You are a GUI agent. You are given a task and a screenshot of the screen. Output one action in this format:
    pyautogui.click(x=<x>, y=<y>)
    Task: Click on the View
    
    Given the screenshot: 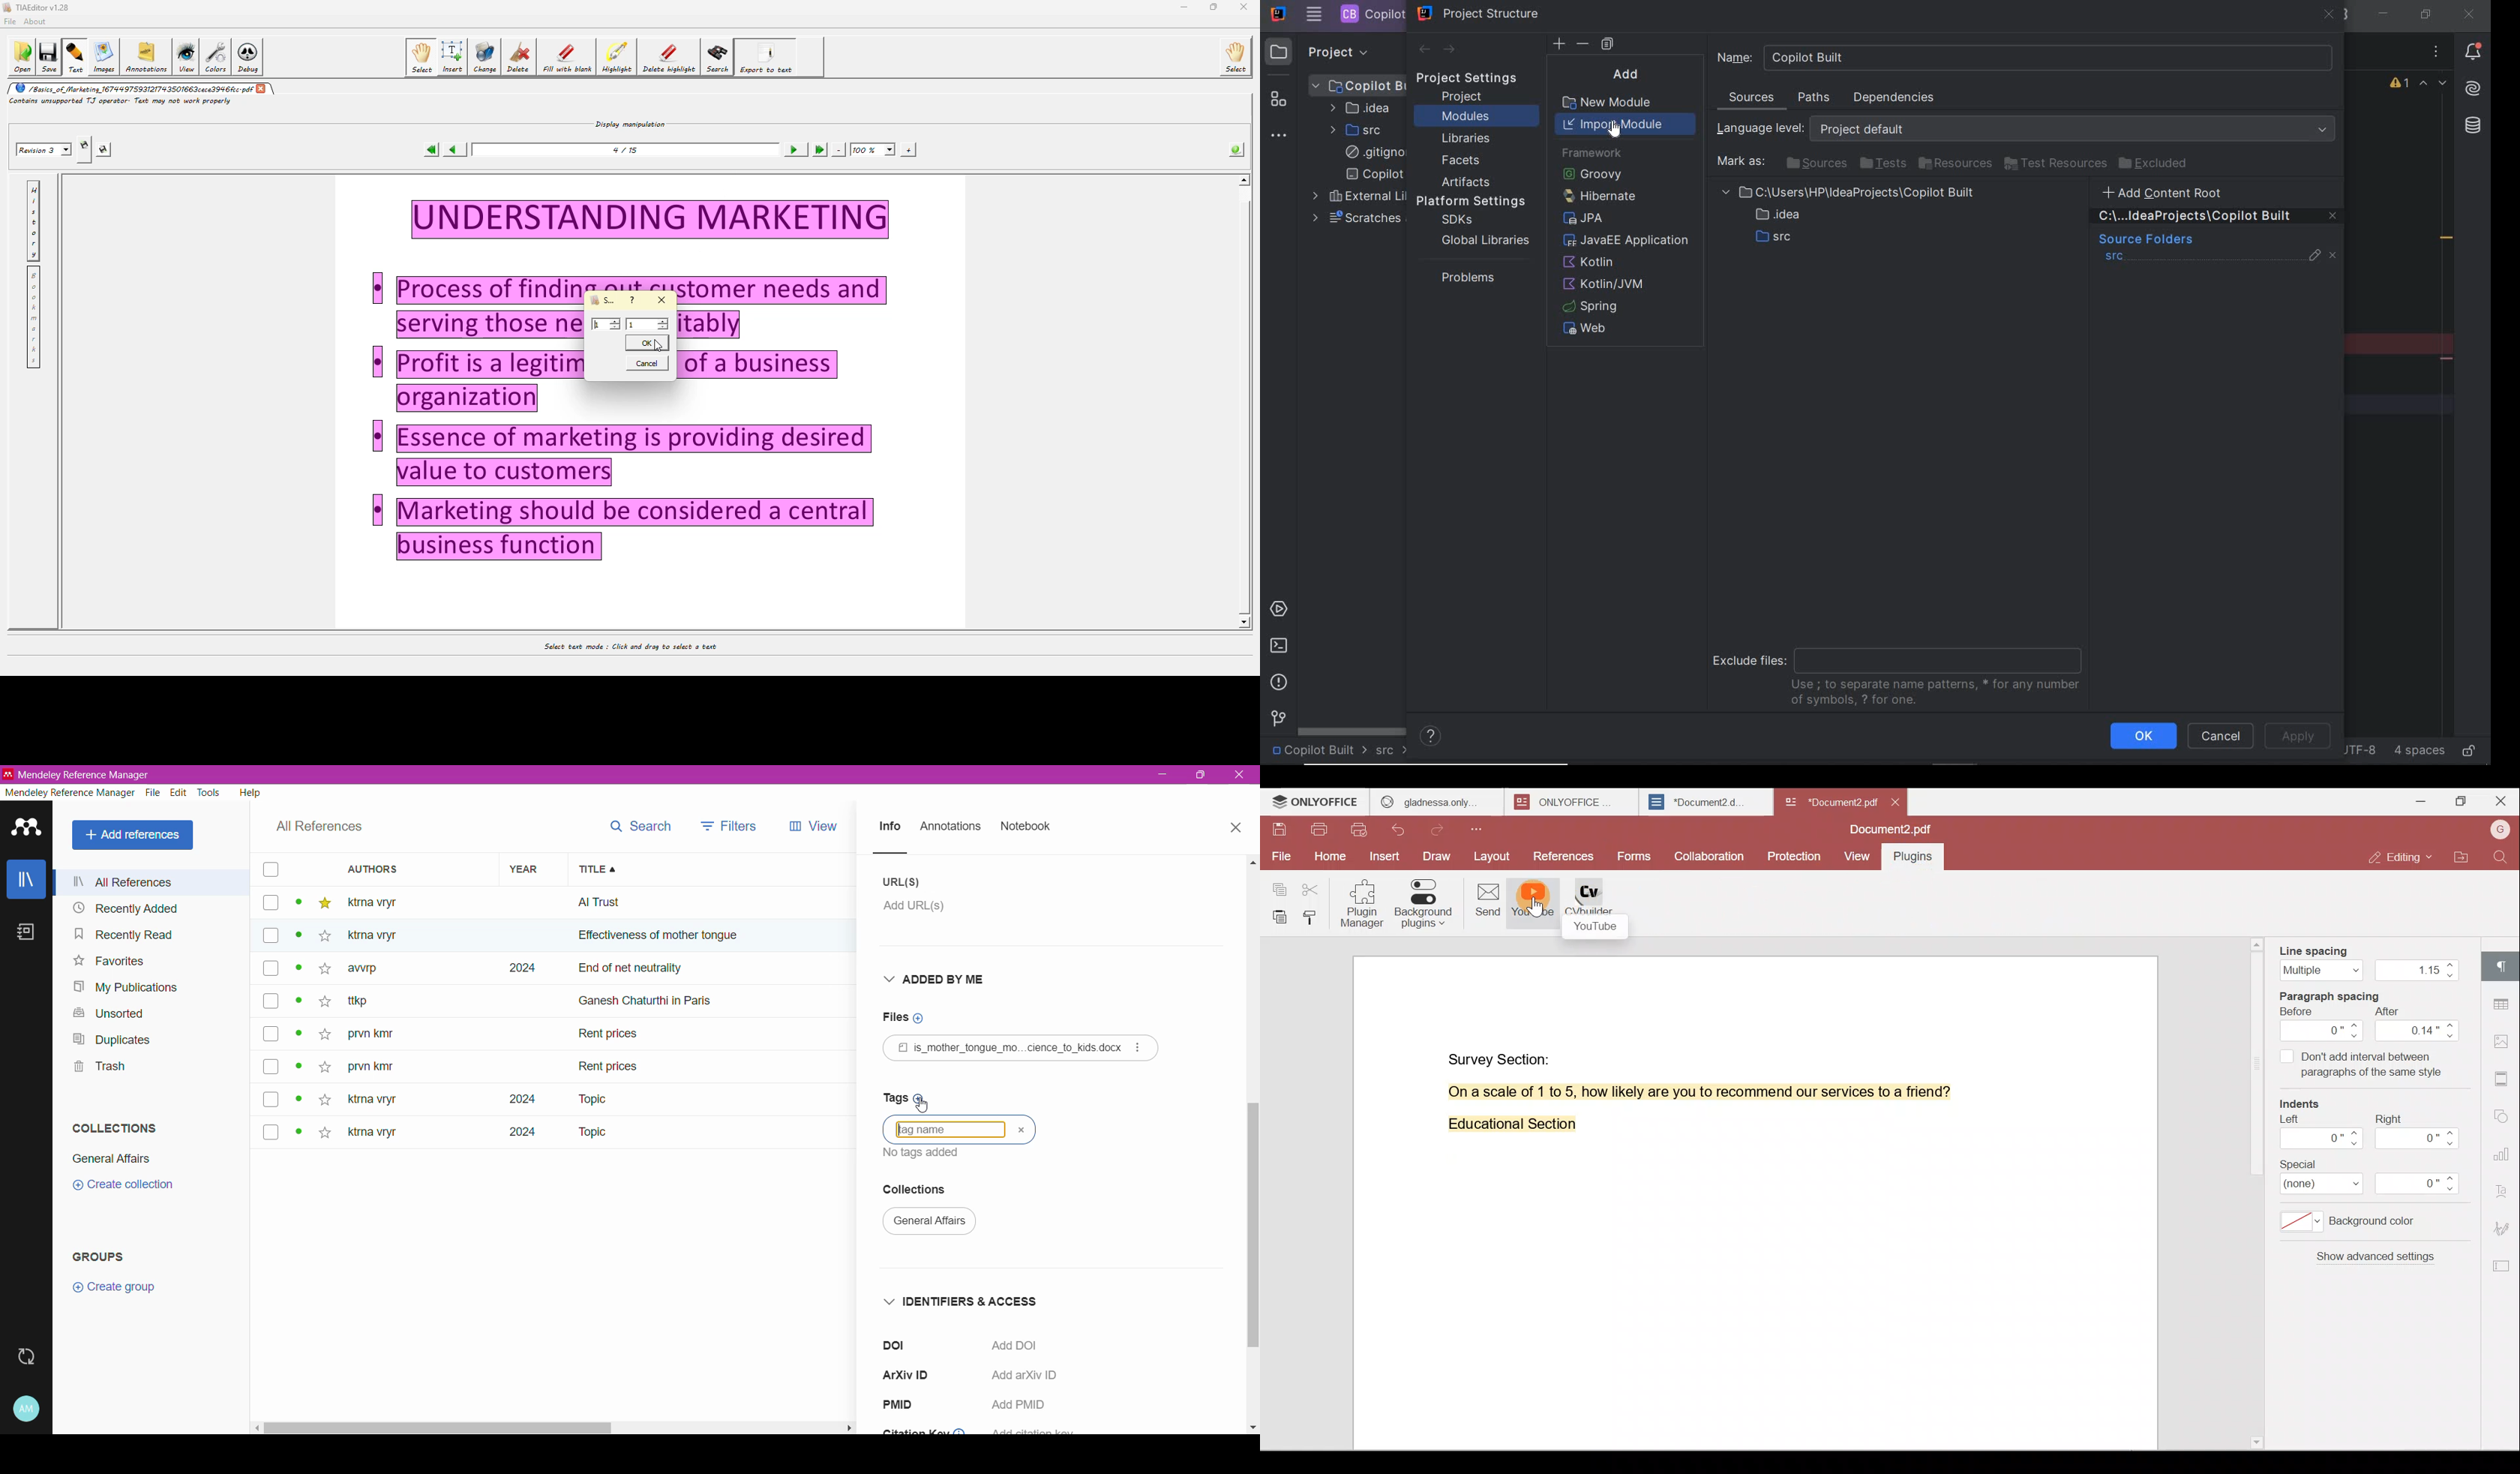 What is the action you would take?
    pyautogui.click(x=1857, y=857)
    